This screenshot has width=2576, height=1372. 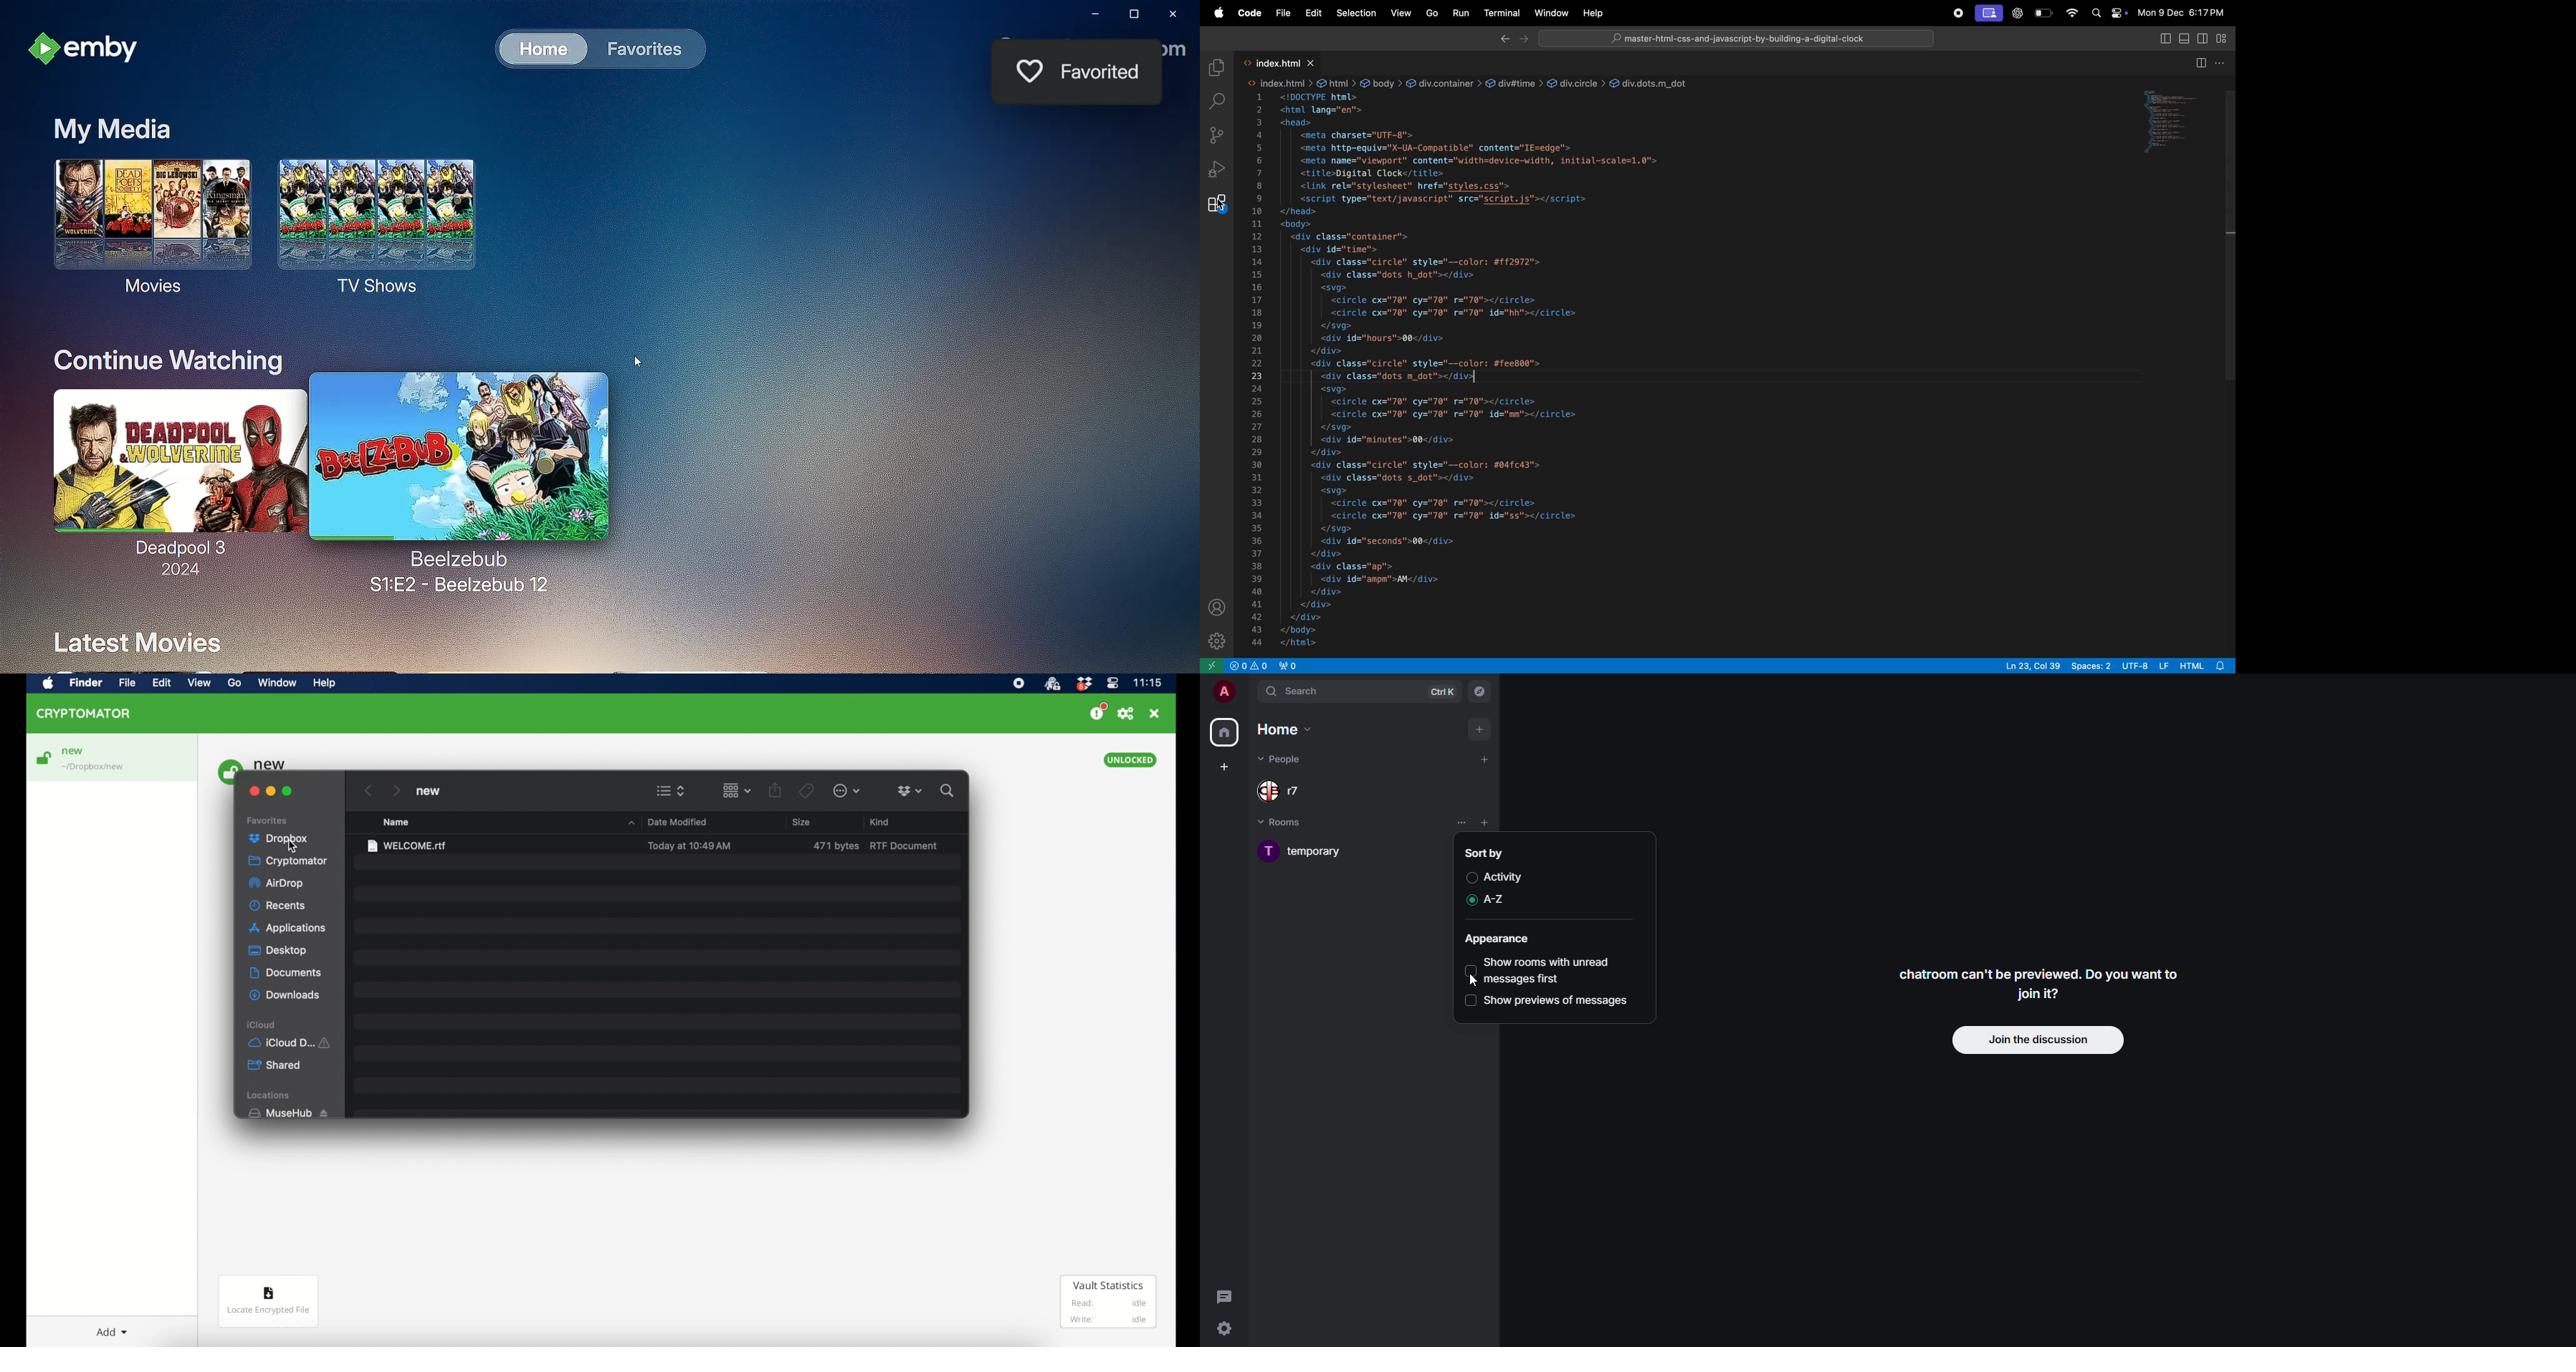 I want to click on threads, so click(x=1227, y=1298).